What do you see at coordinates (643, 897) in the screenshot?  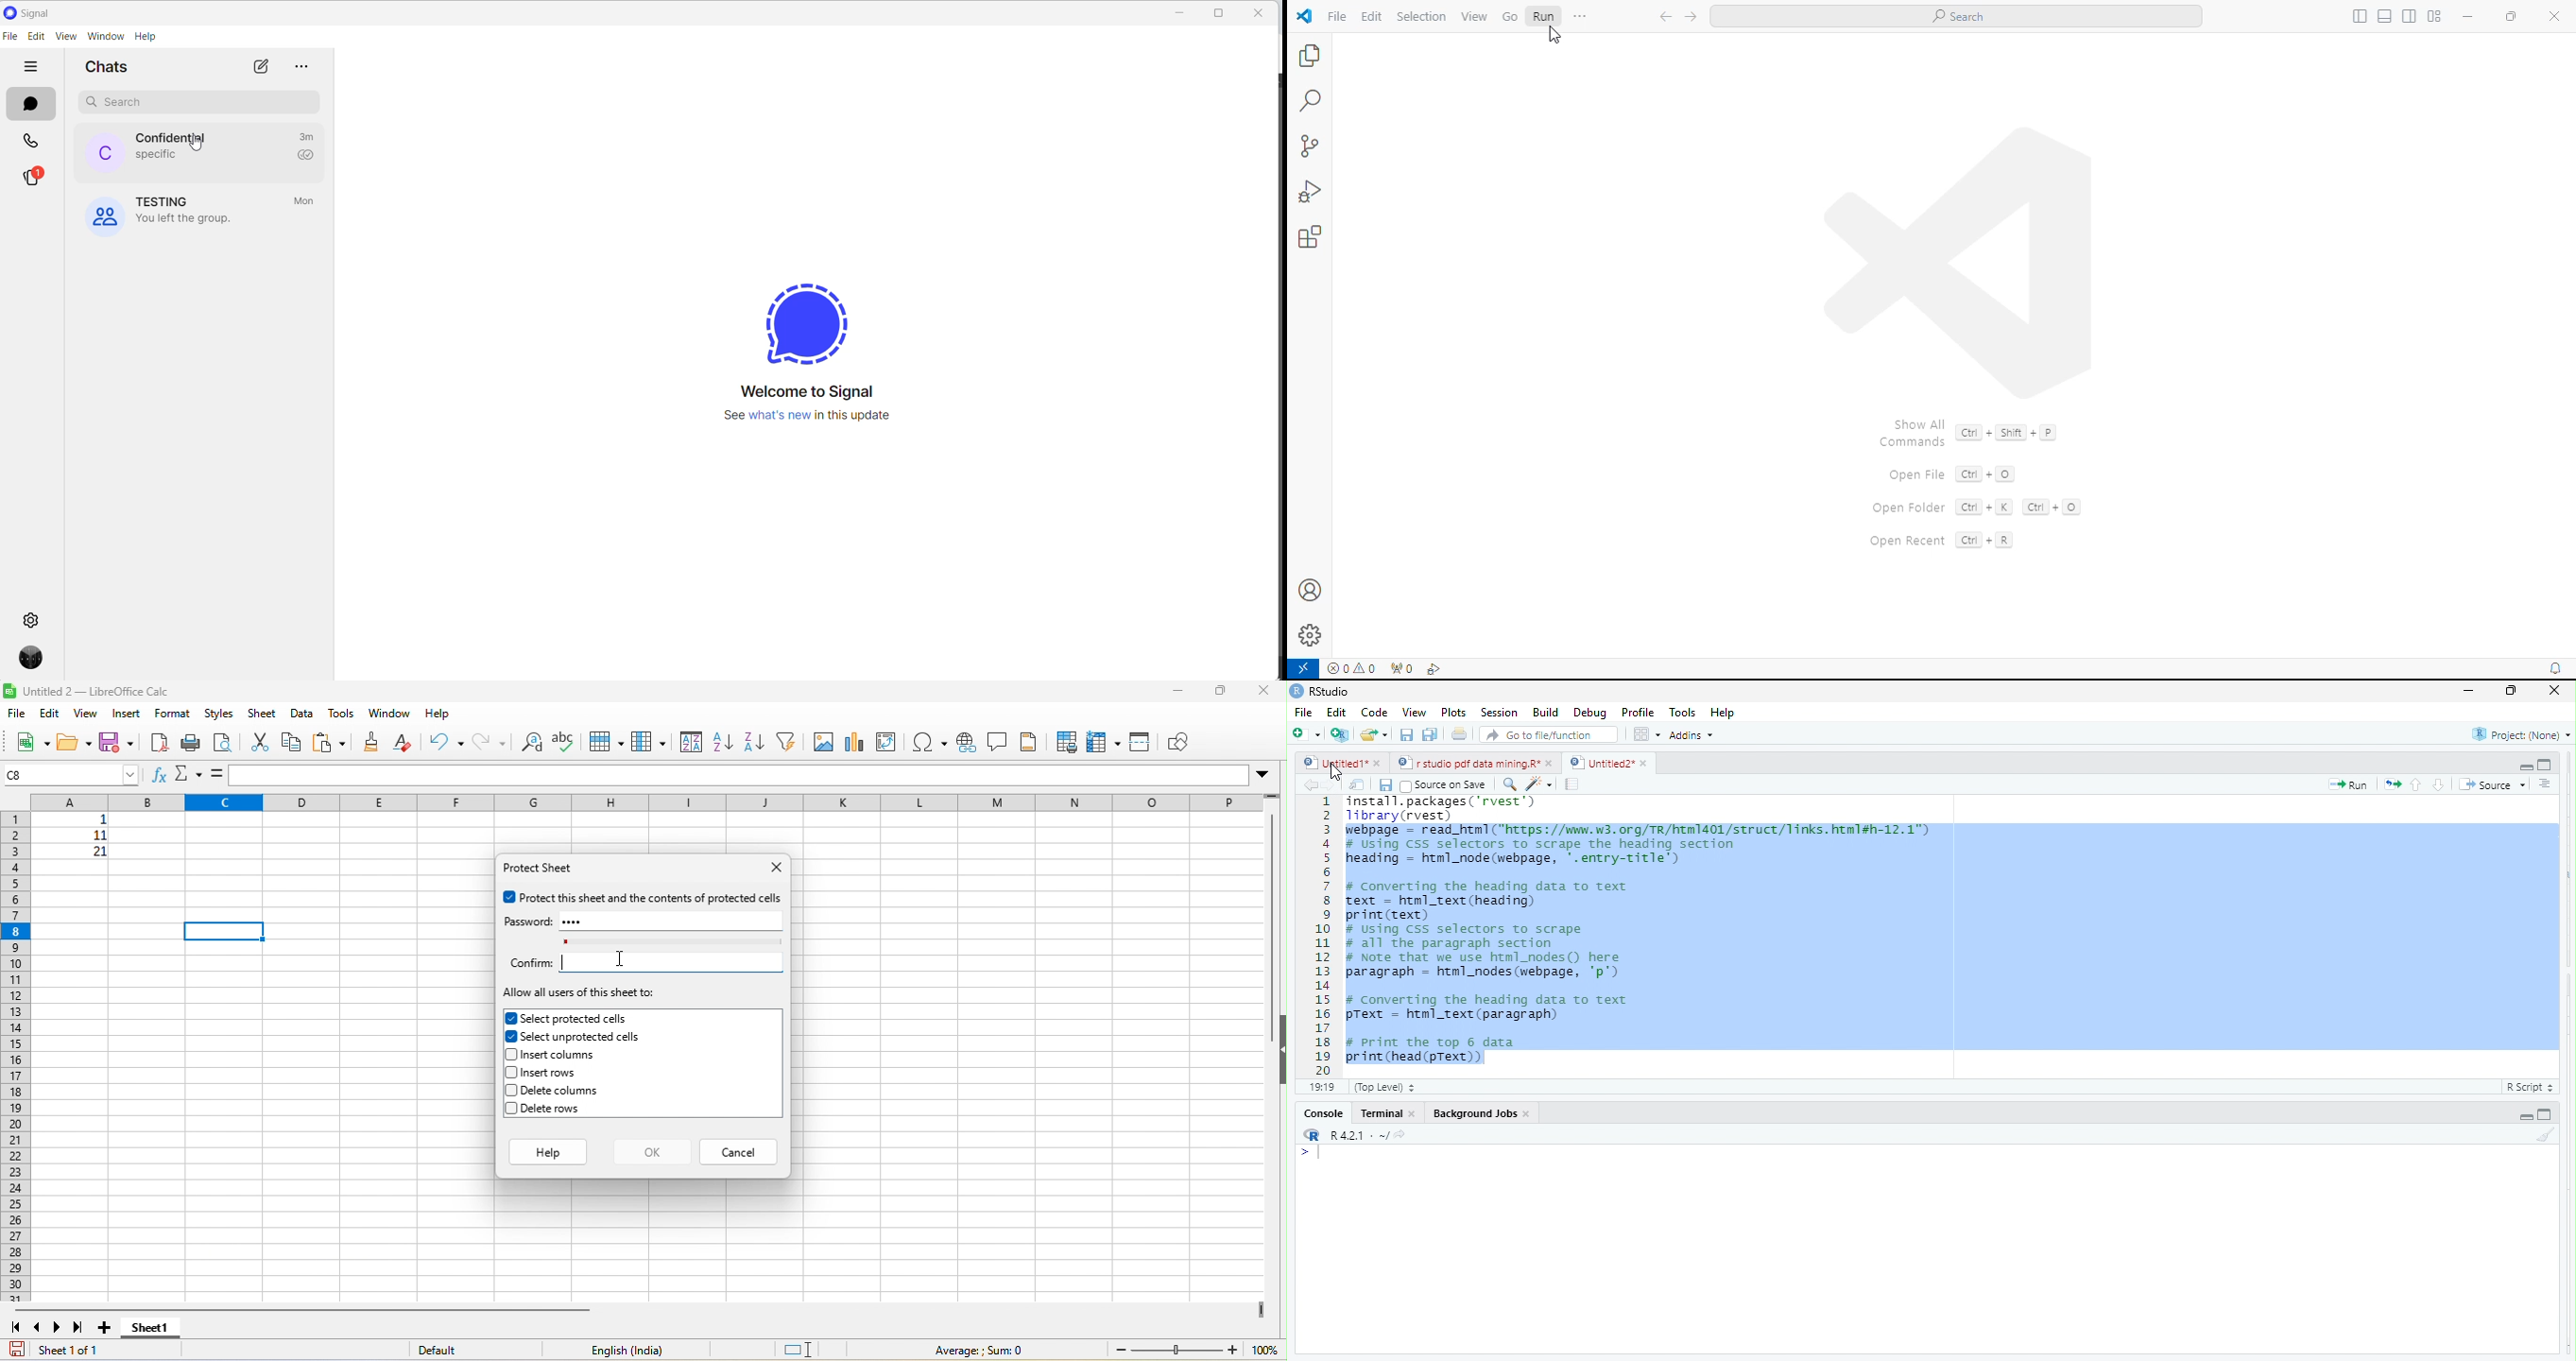 I see `protect this sheet and the contents of protected cell` at bounding box center [643, 897].